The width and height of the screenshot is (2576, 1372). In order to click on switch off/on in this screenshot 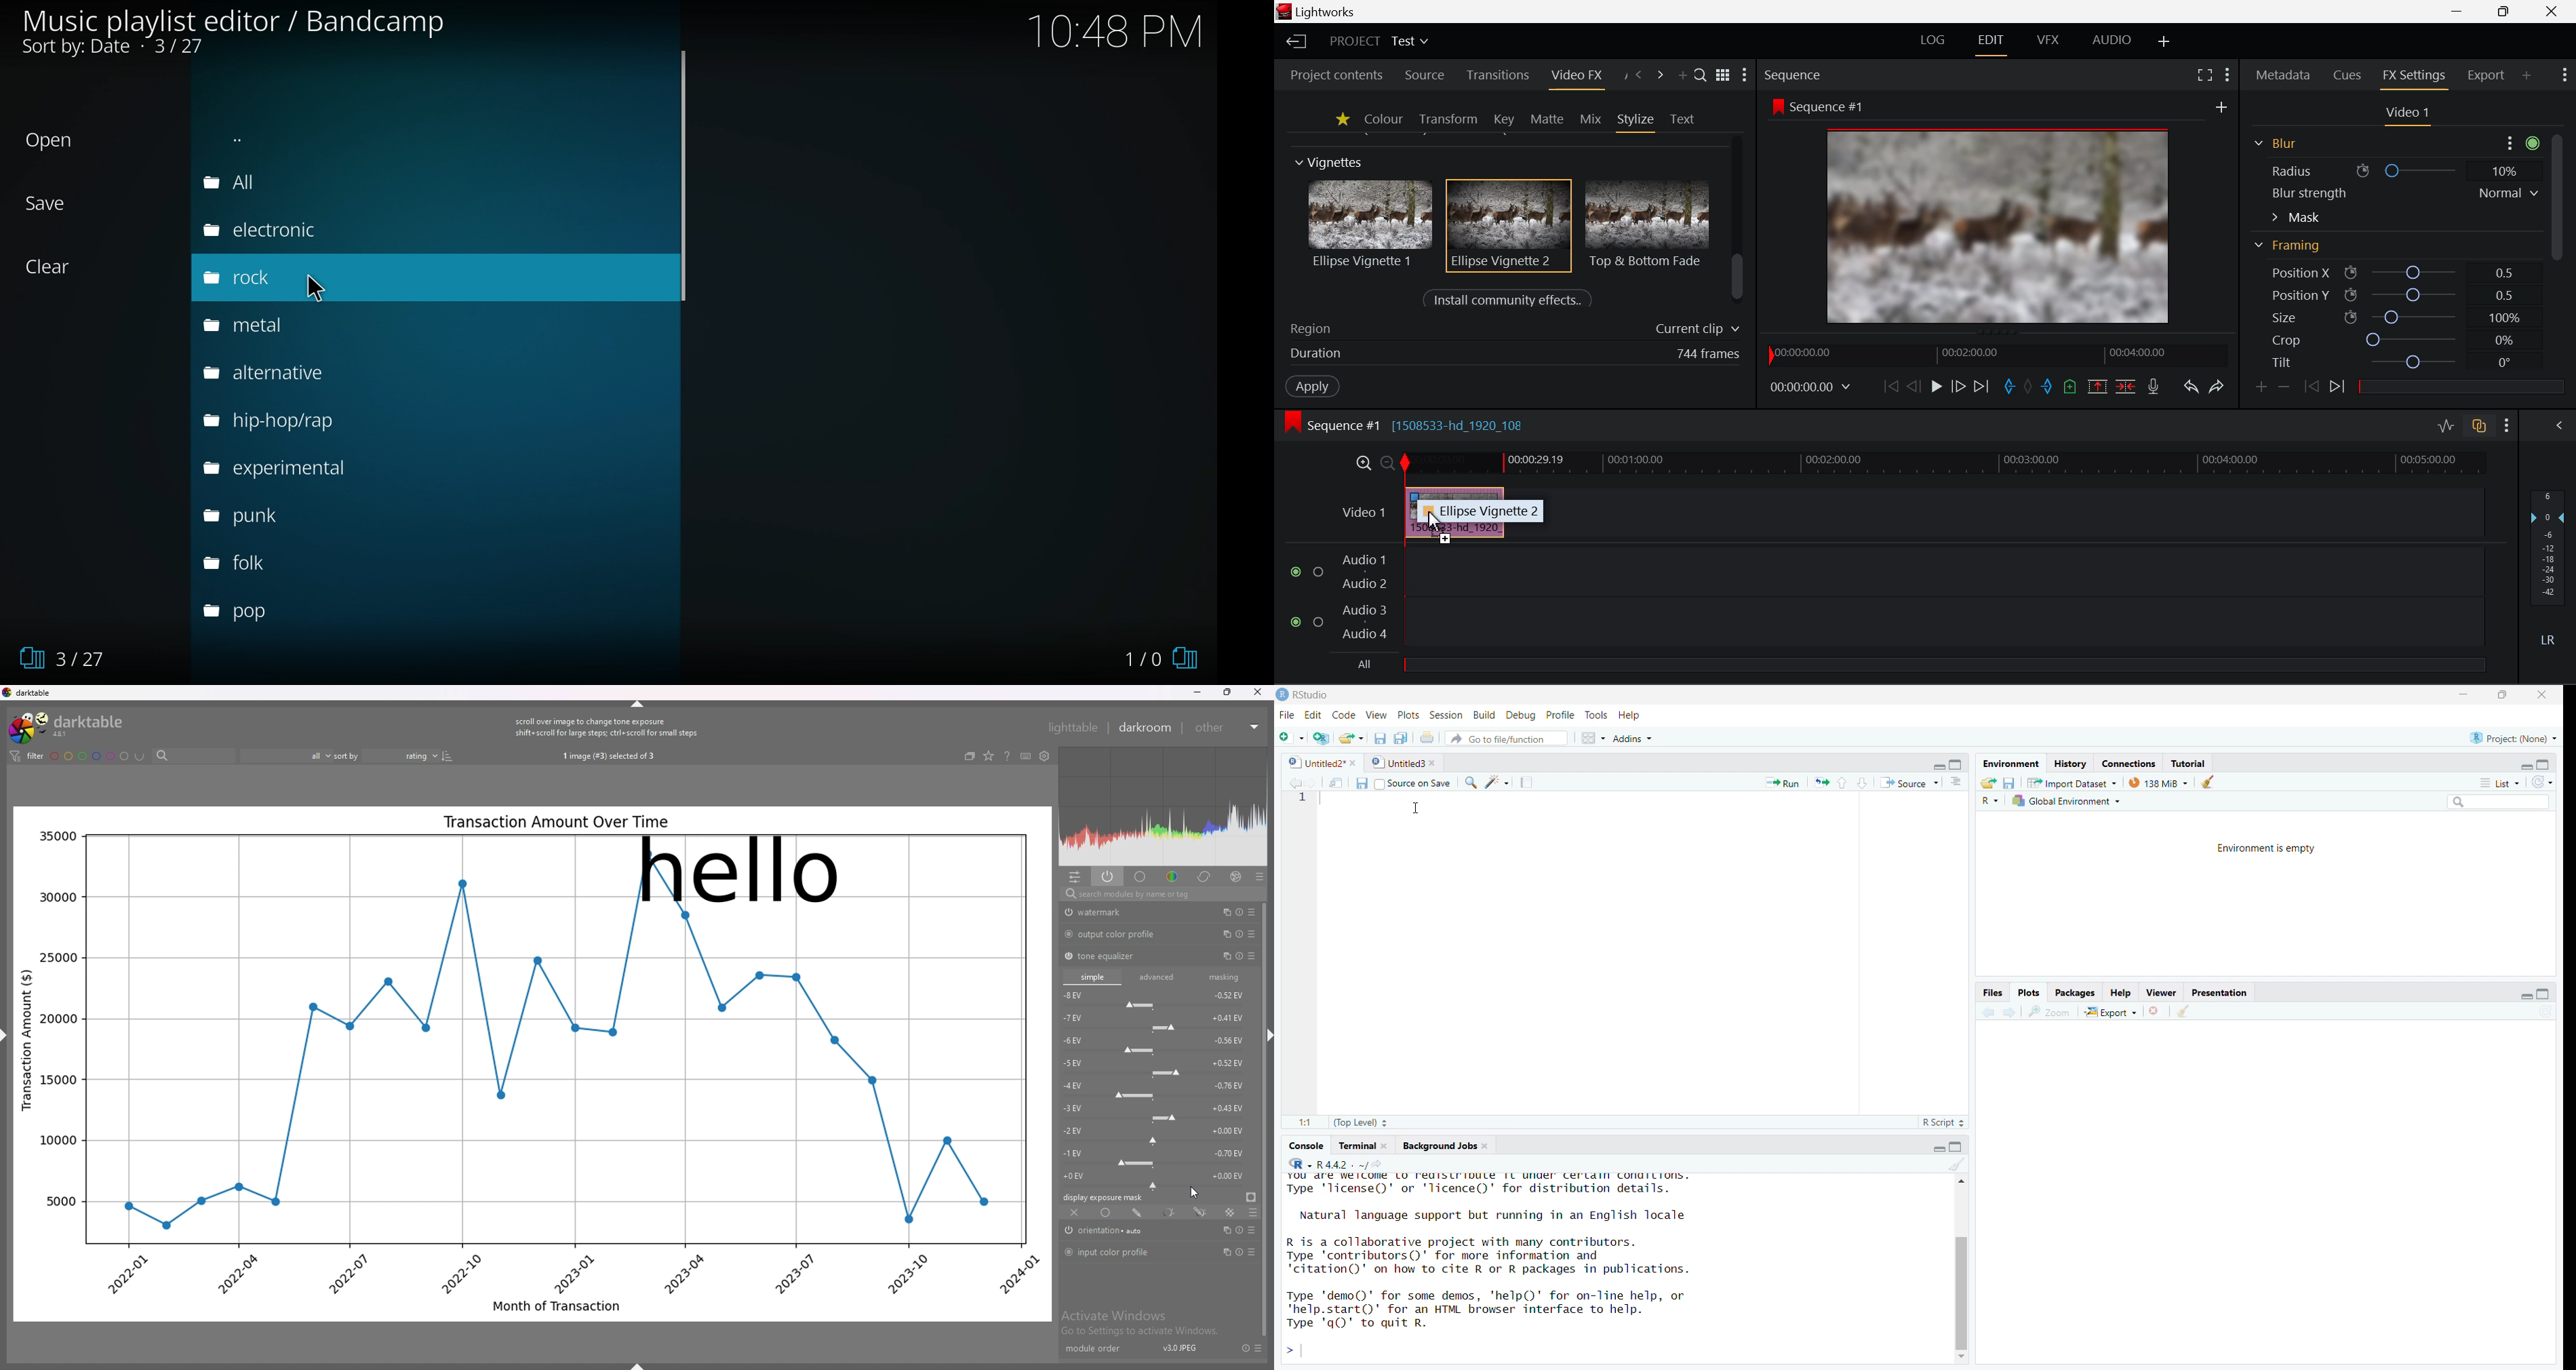, I will do `click(1068, 1231)`.